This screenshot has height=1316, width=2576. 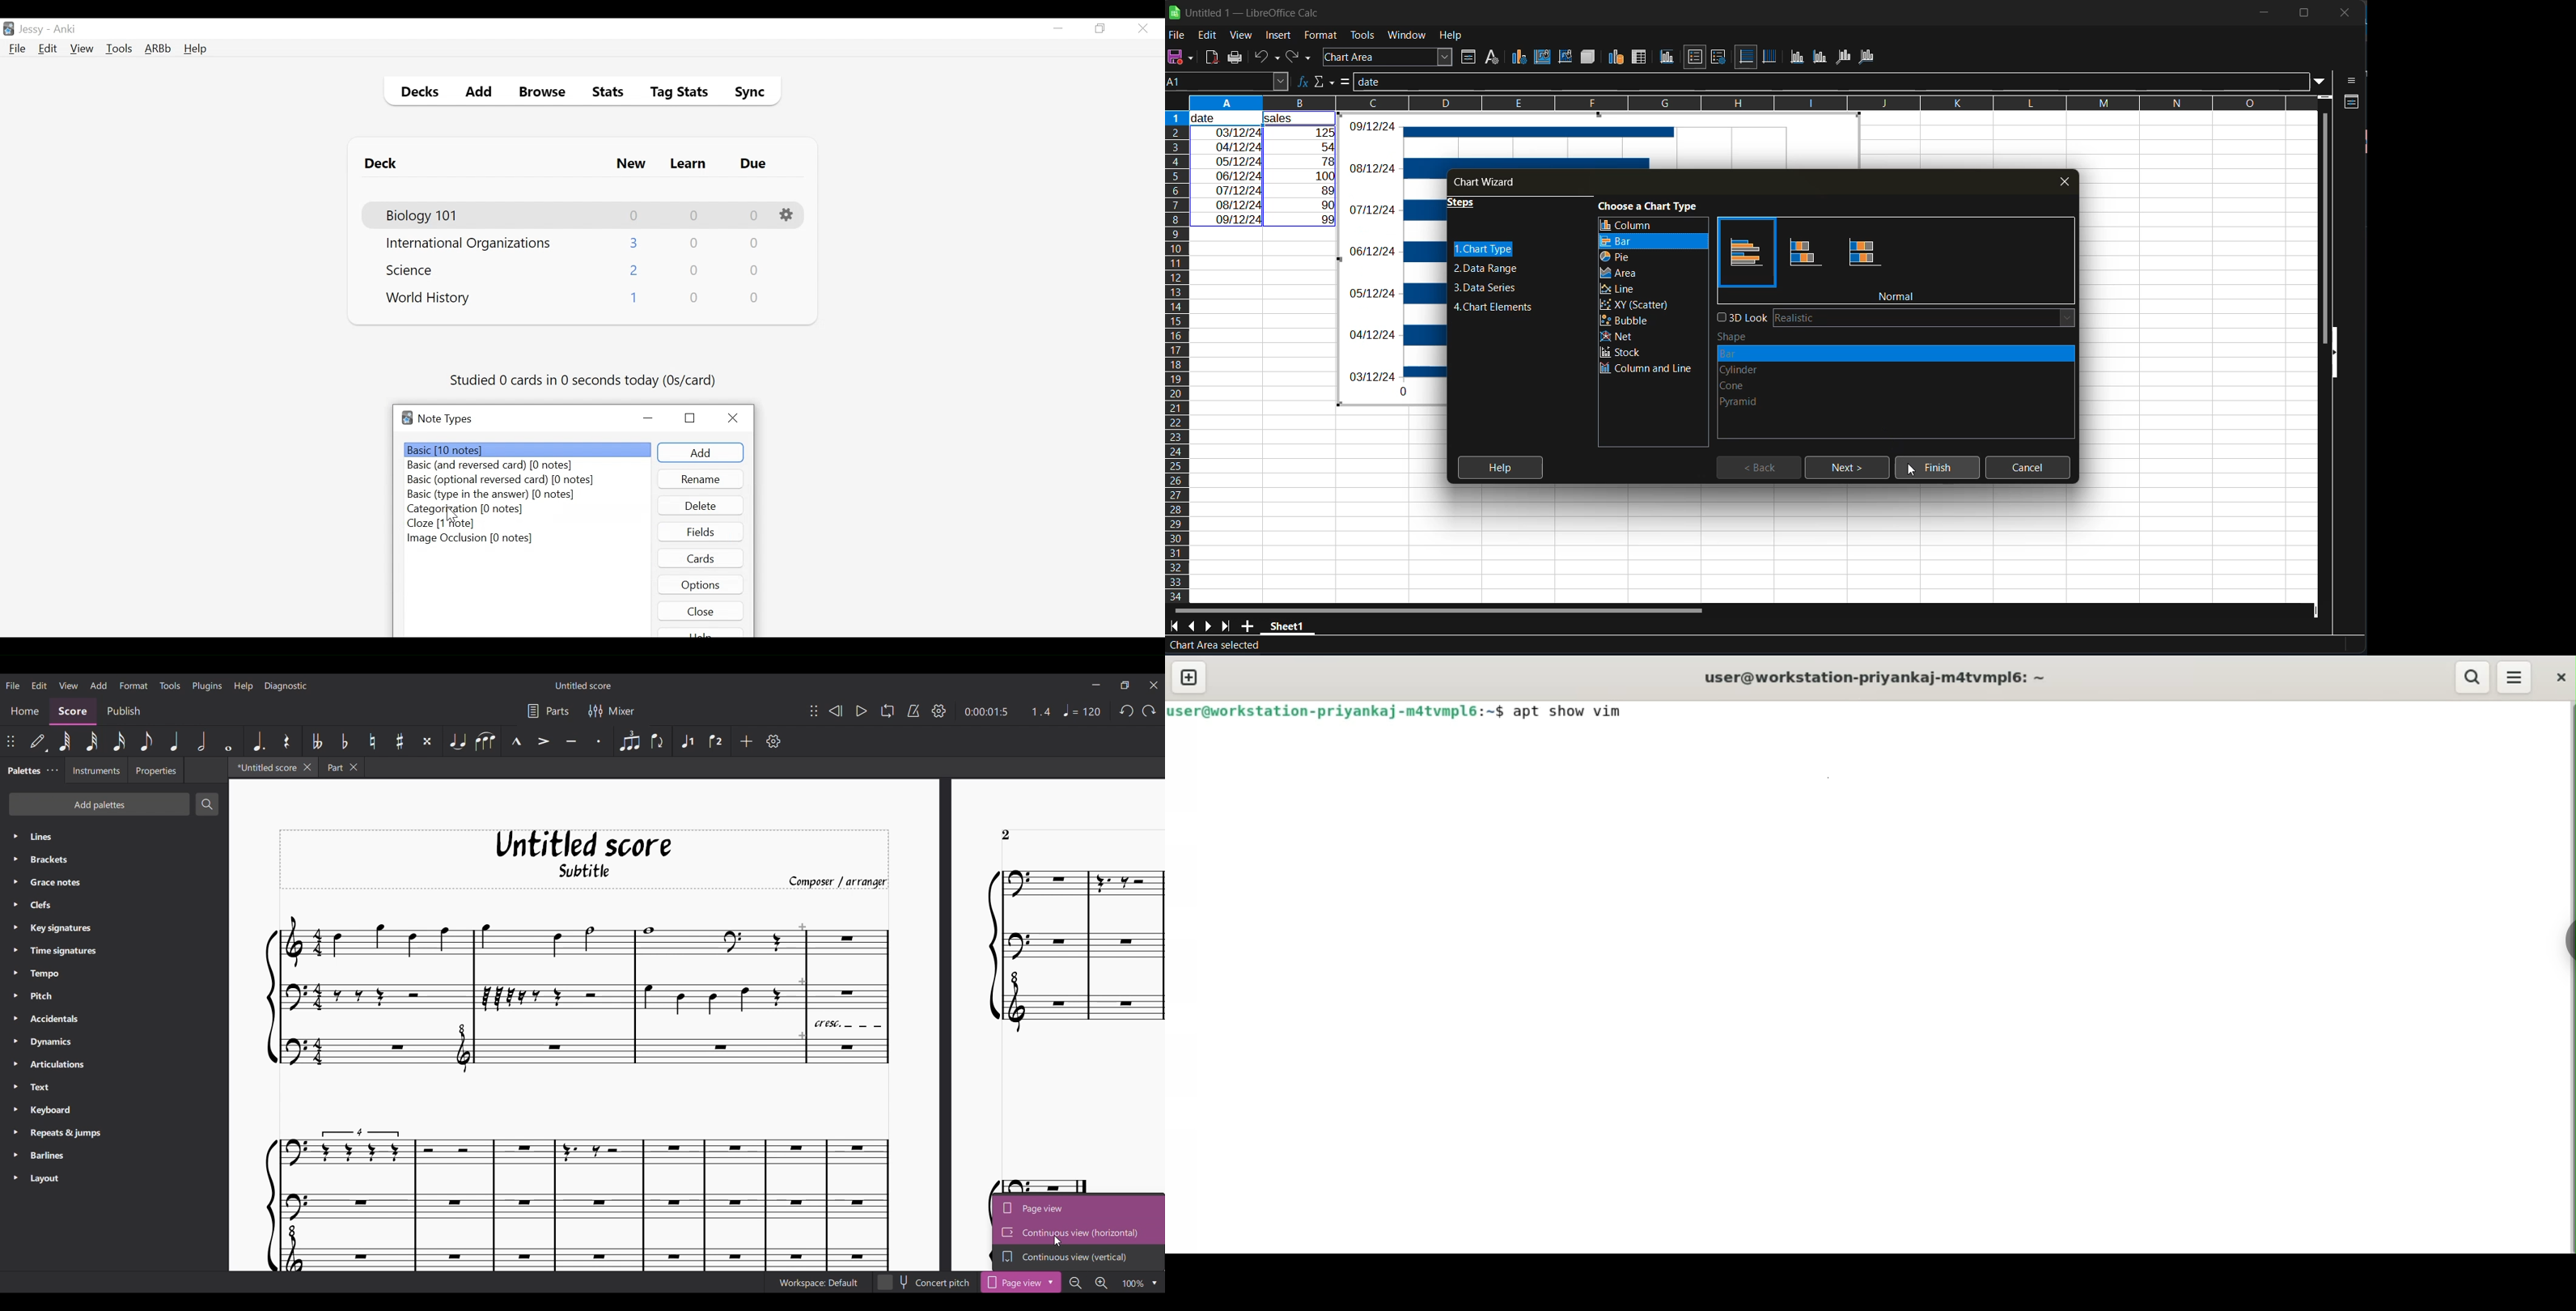 What do you see at coordinates (243, 686) in the screenshot?
I see `Help menu` at bounding box center [243, 686].